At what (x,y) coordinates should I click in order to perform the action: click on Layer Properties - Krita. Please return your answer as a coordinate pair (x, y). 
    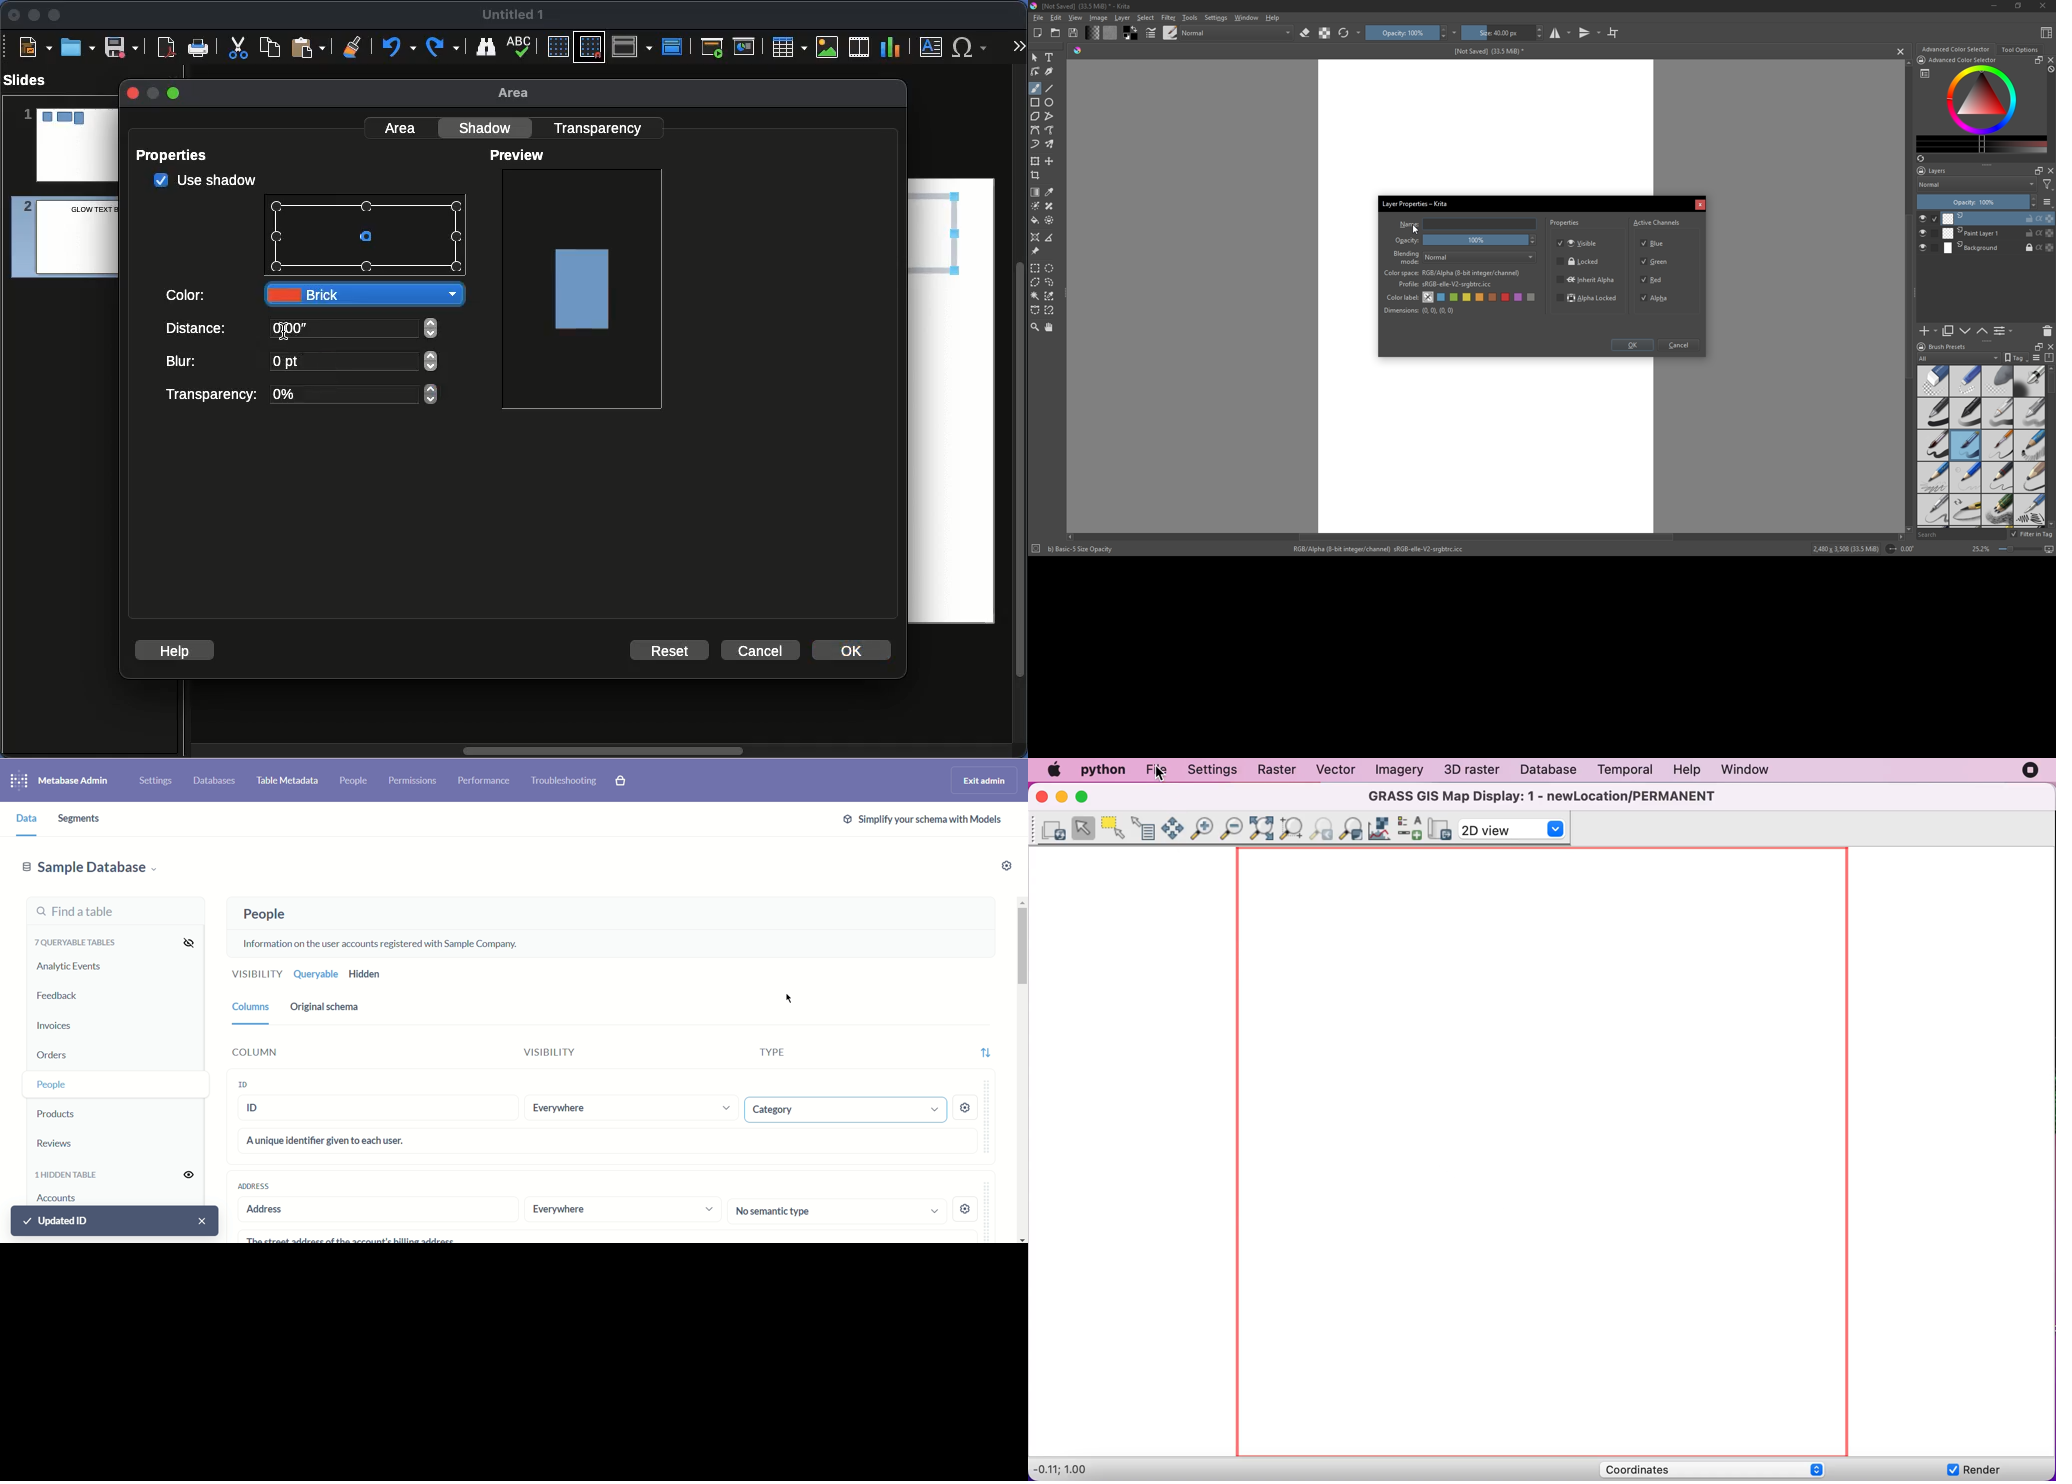
    Looking at the image, I should click on (1416, 202).